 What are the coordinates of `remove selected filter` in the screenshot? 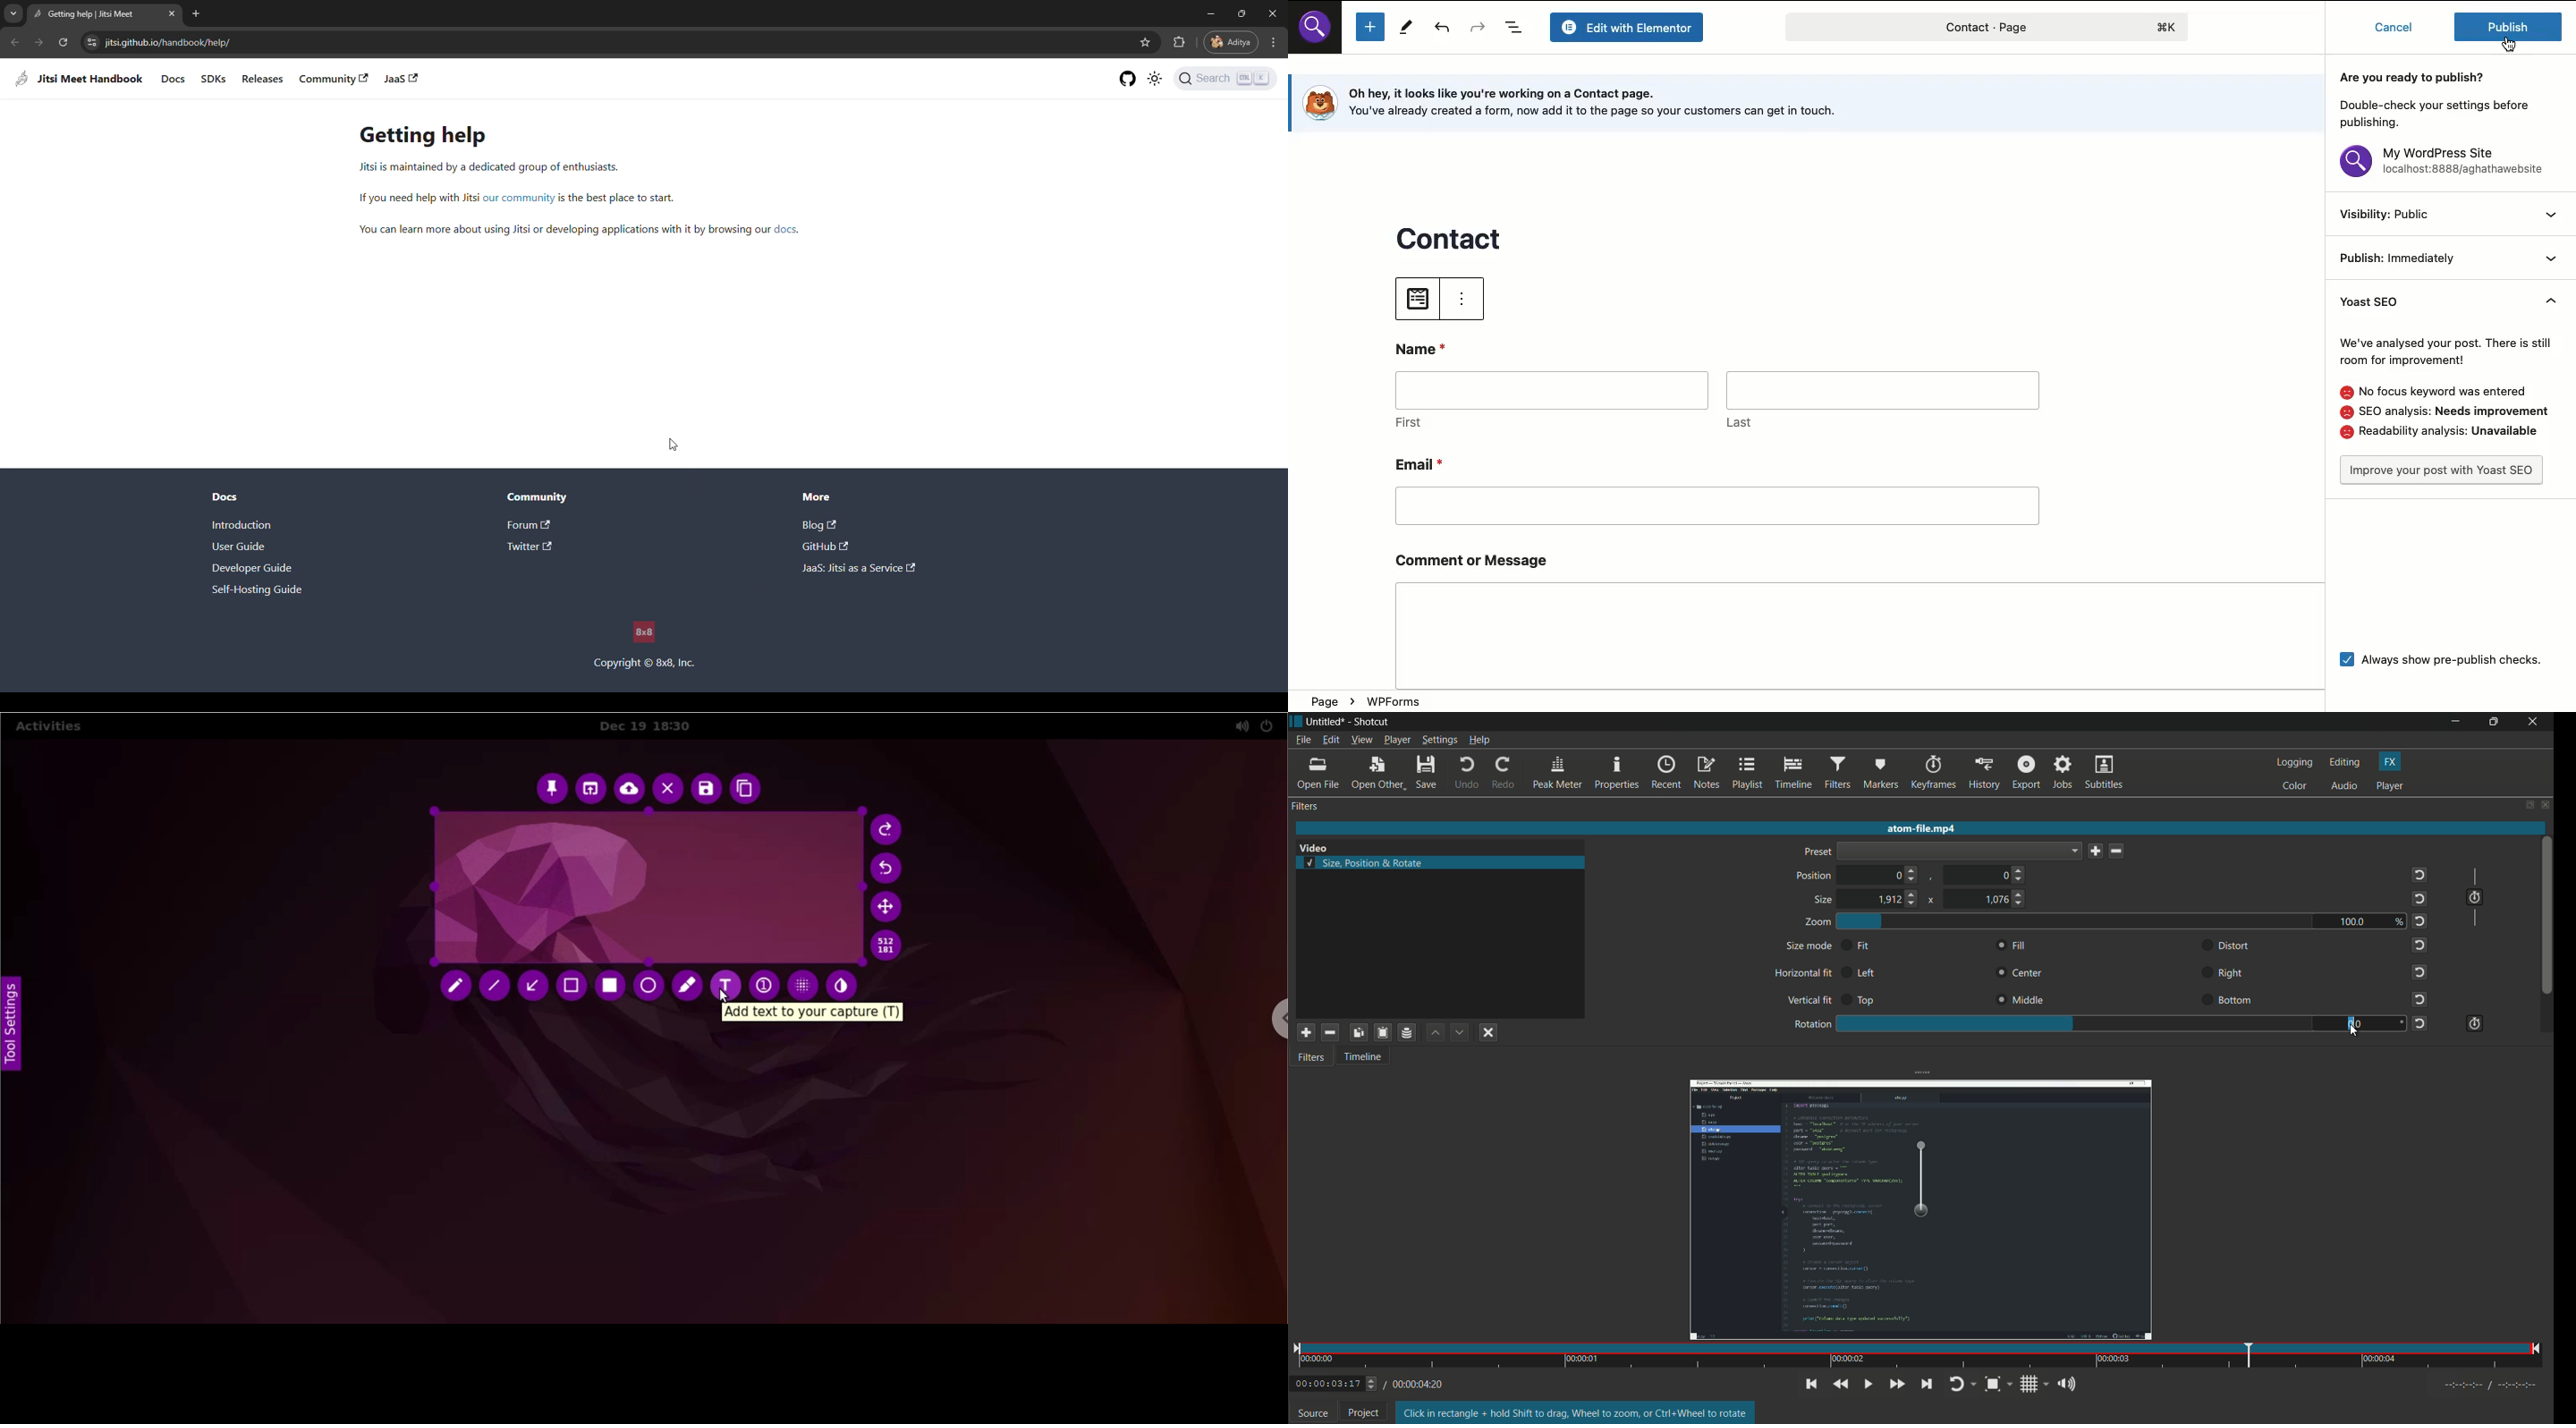 It's located at (1330, 1032).